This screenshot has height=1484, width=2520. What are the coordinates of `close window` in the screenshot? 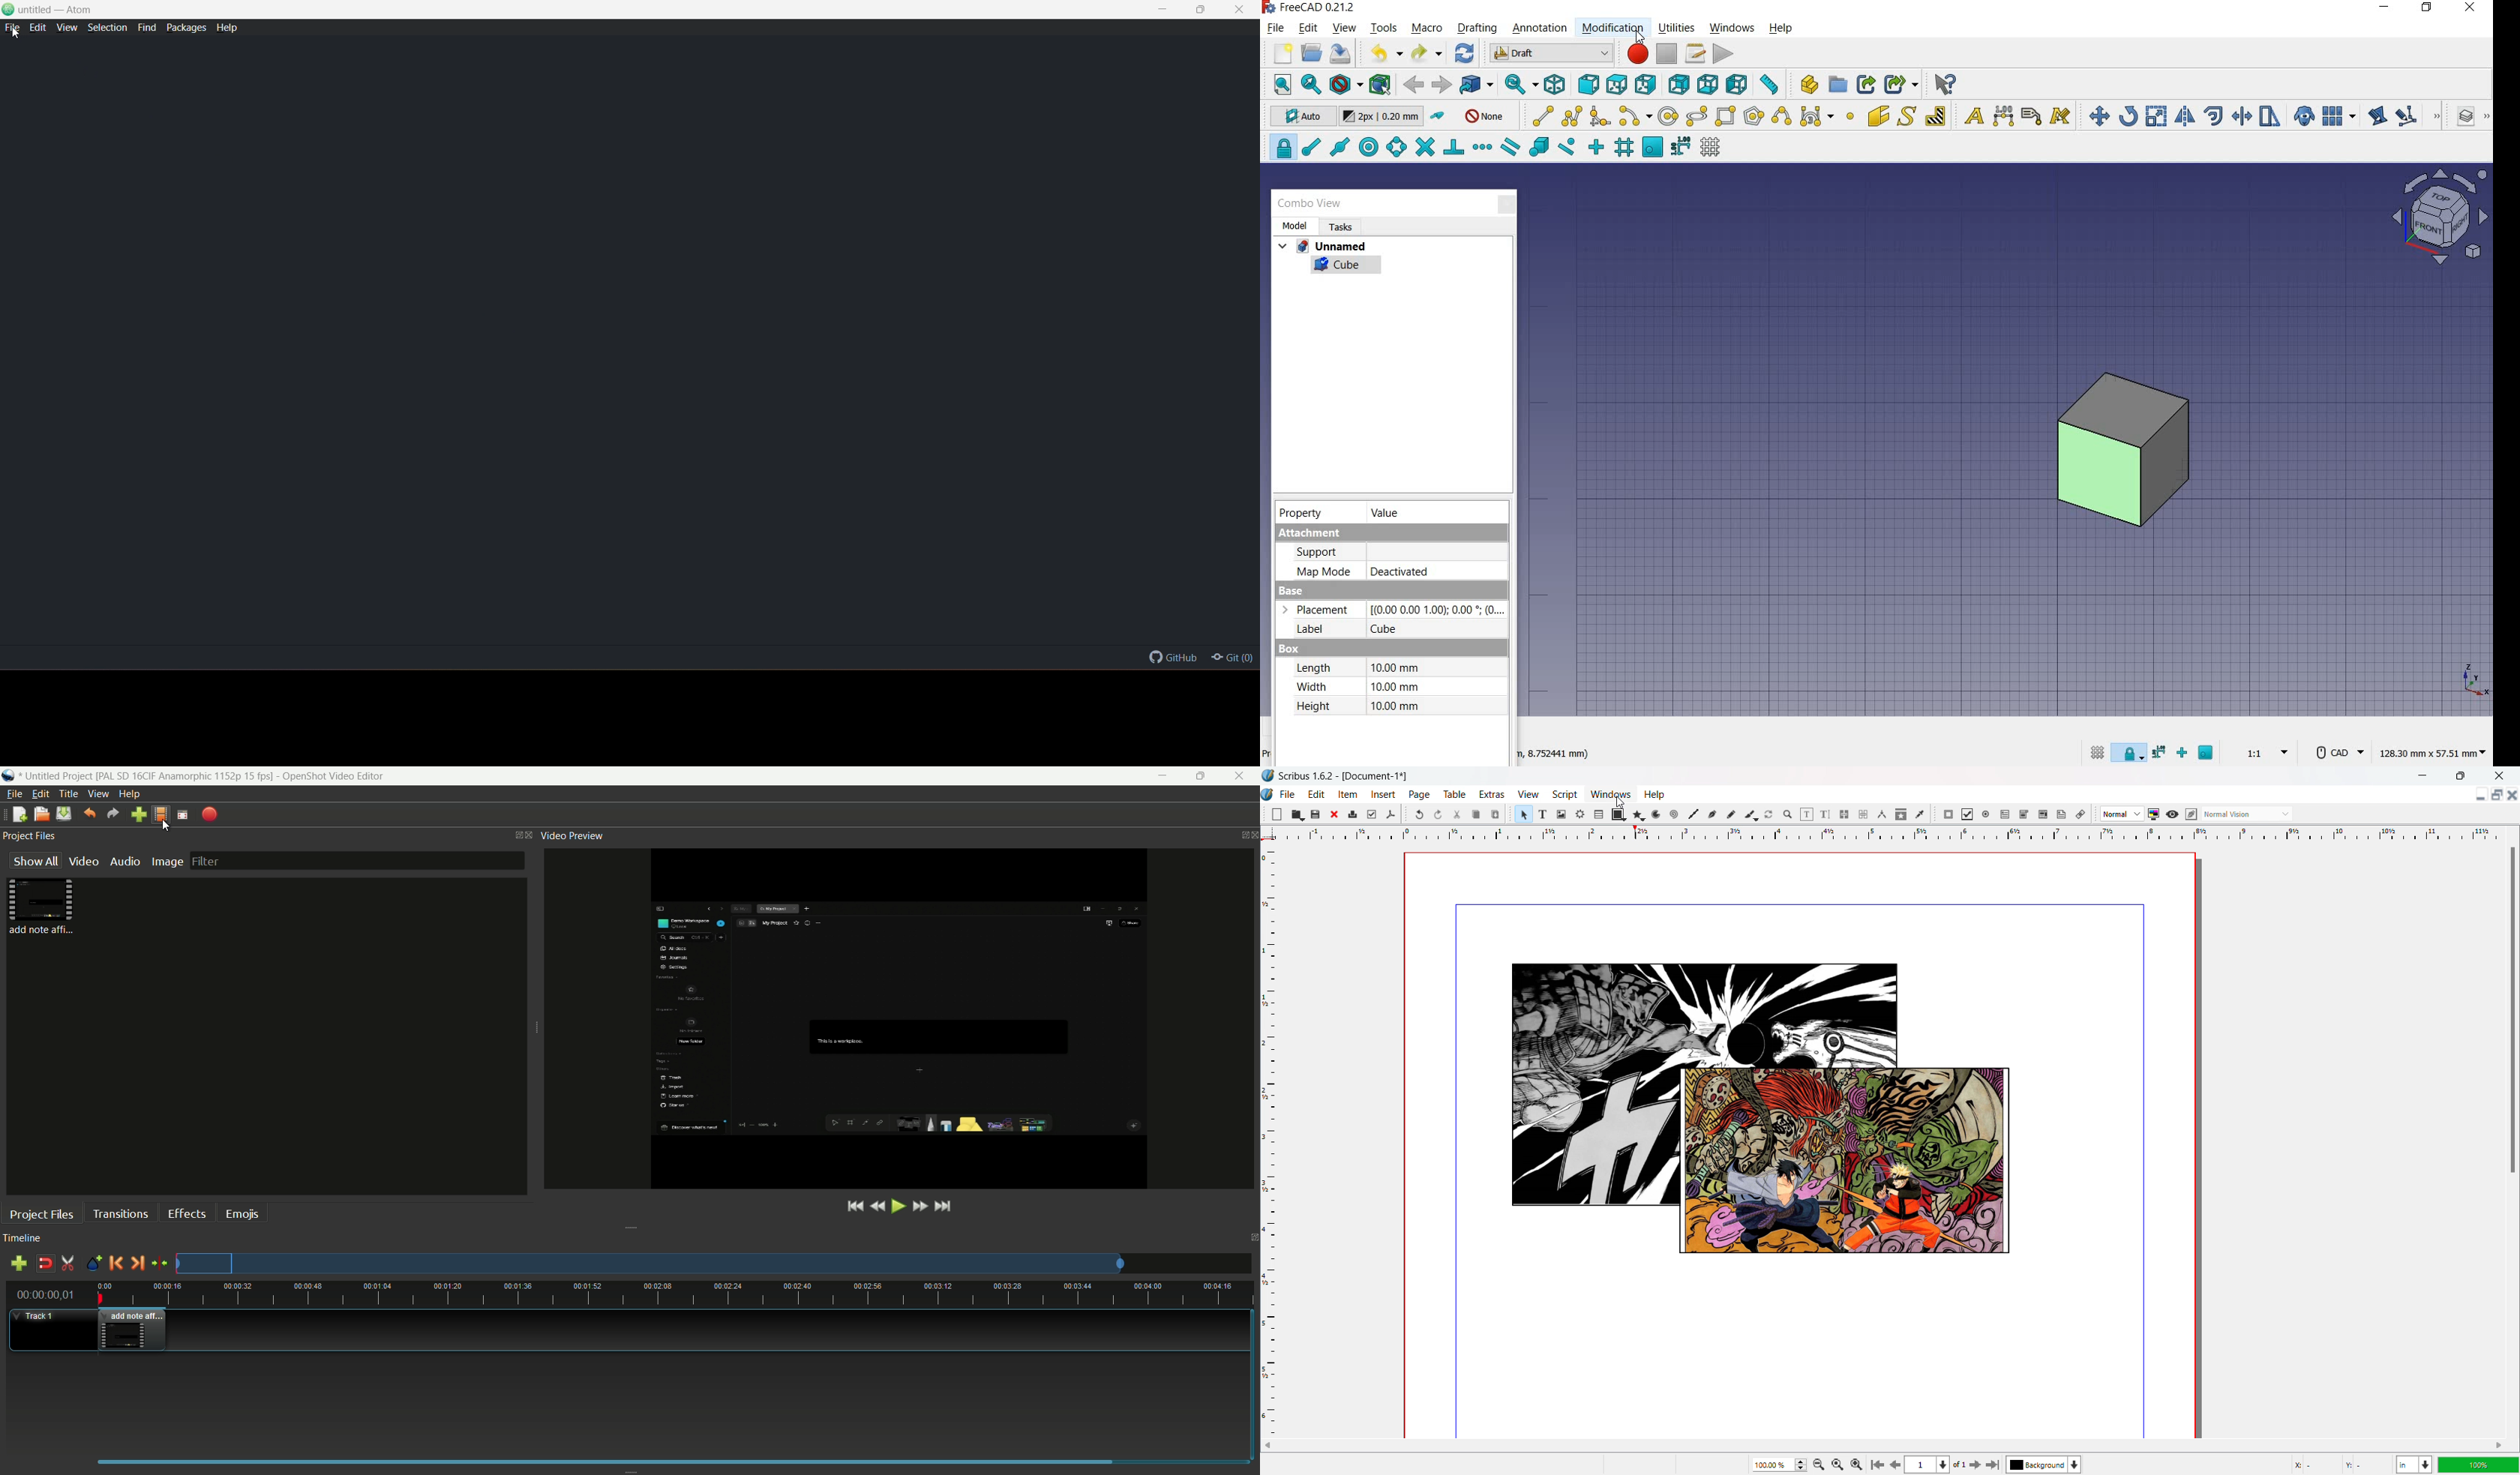 It's located at (2500, 776).